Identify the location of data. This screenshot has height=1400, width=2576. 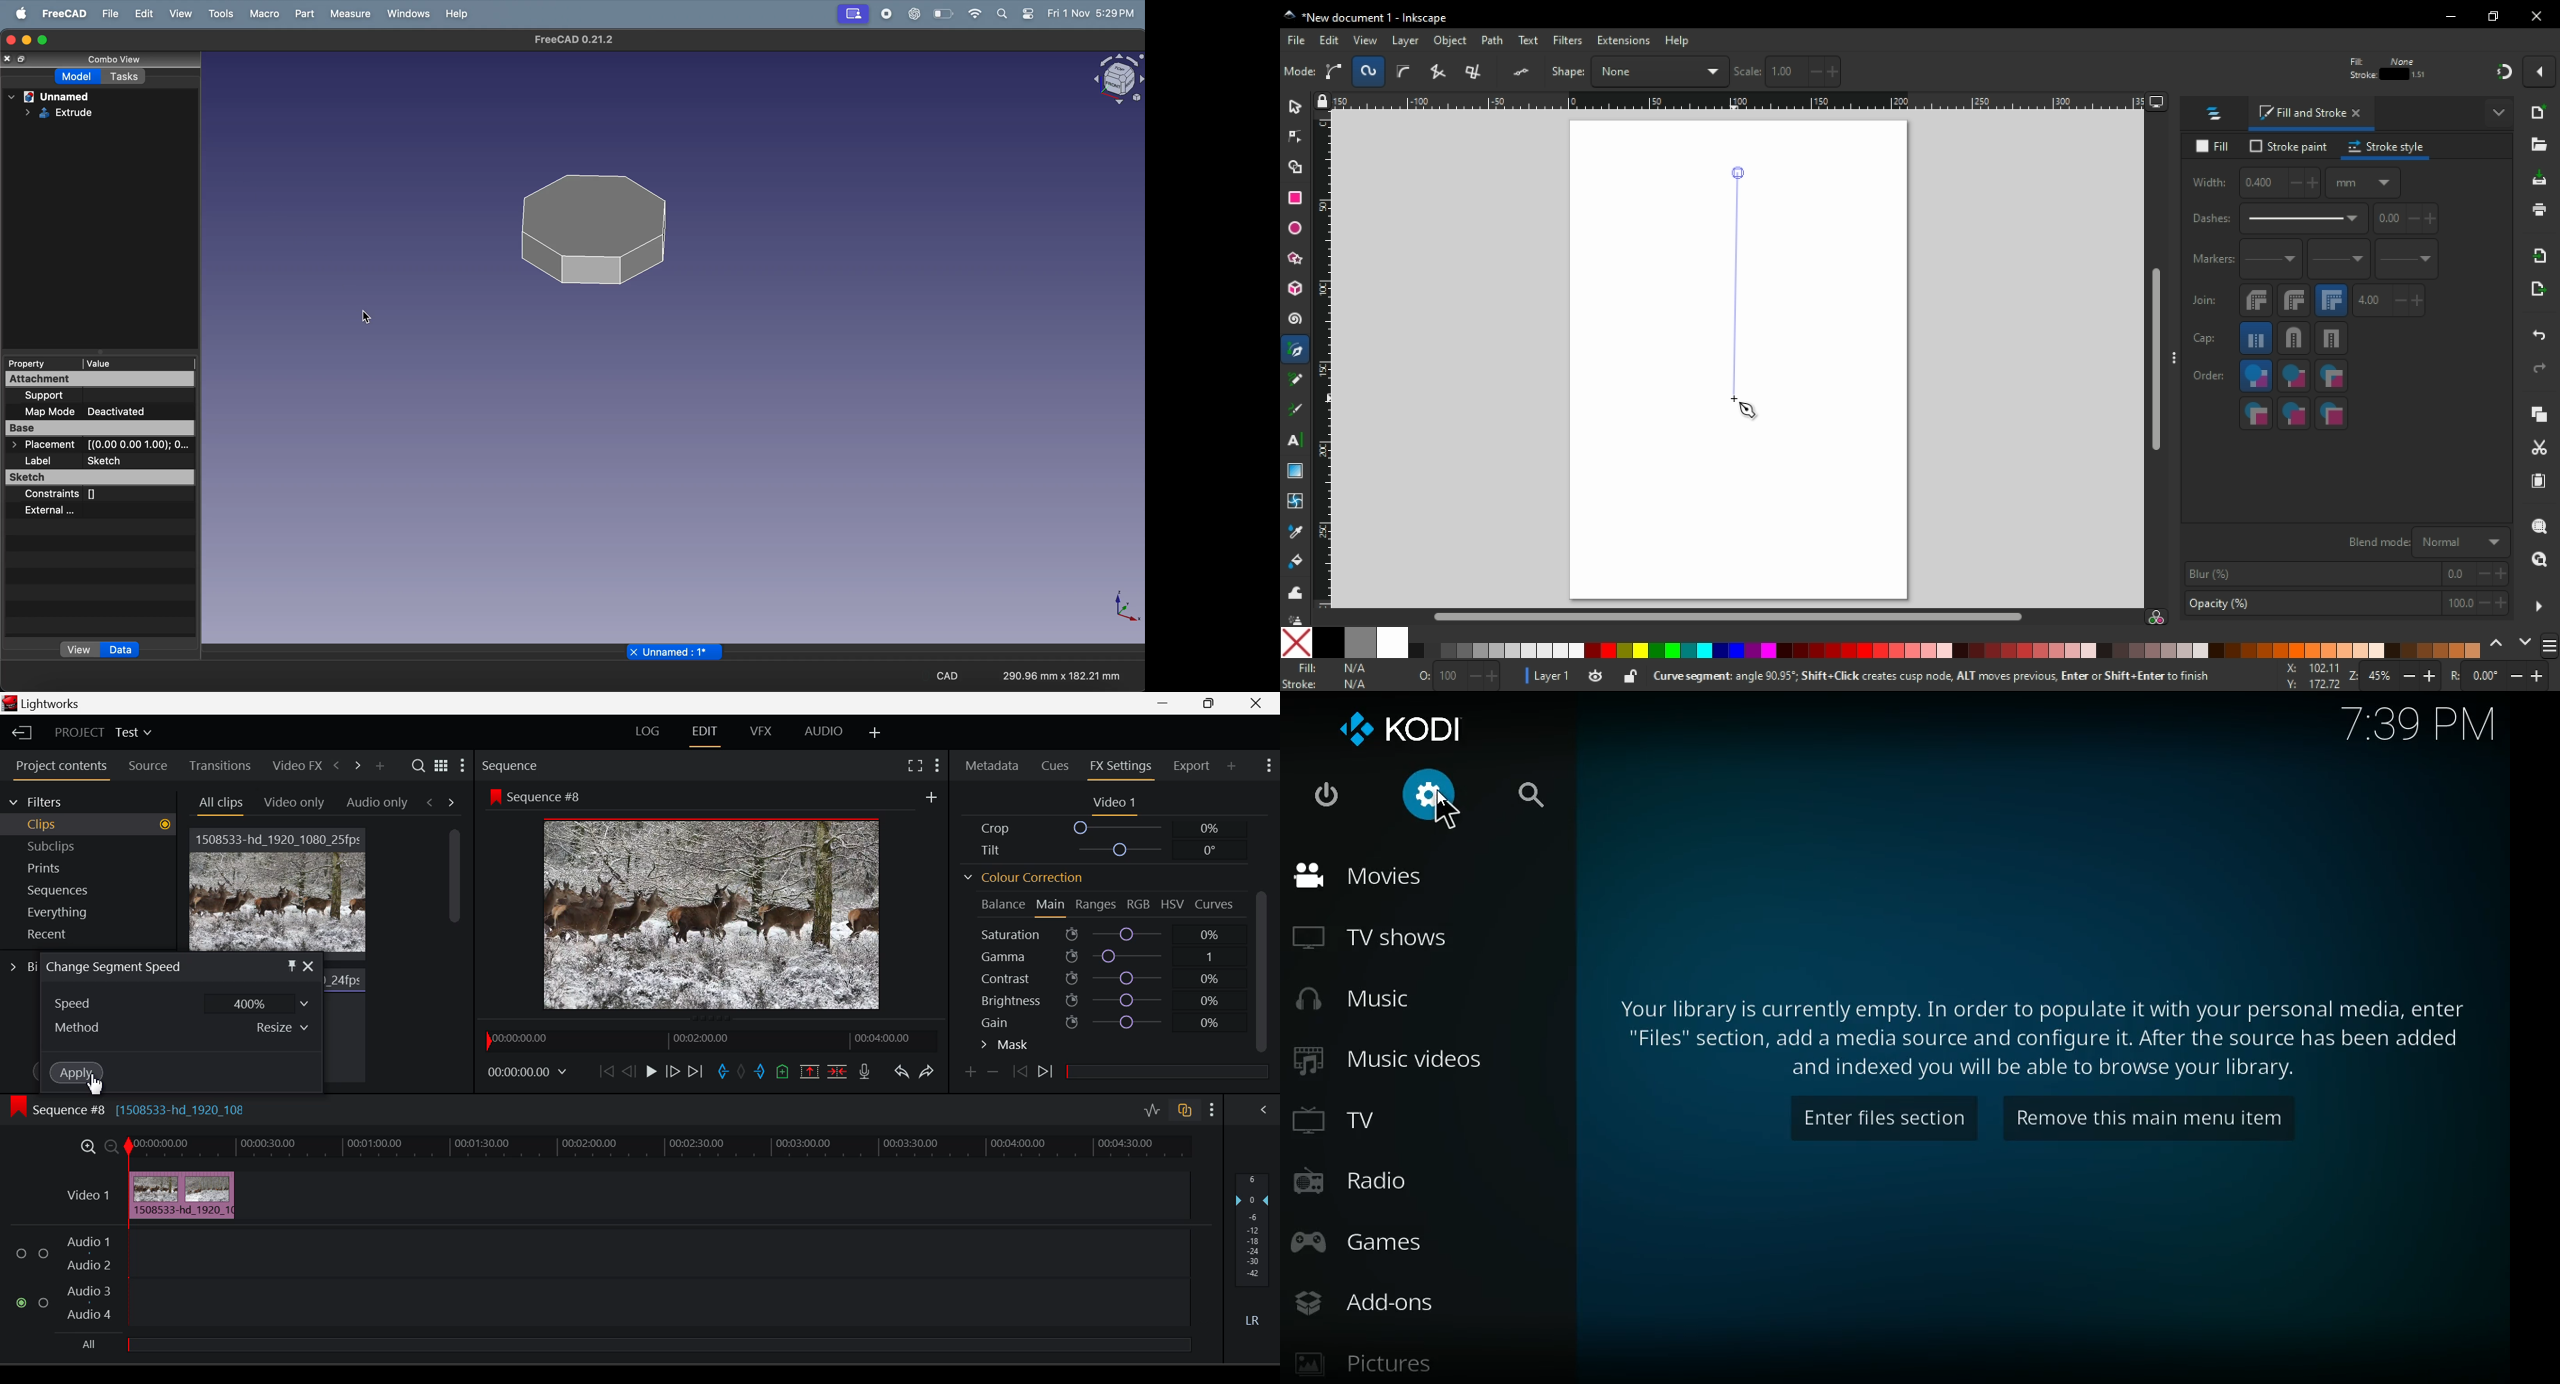
(118, 651).